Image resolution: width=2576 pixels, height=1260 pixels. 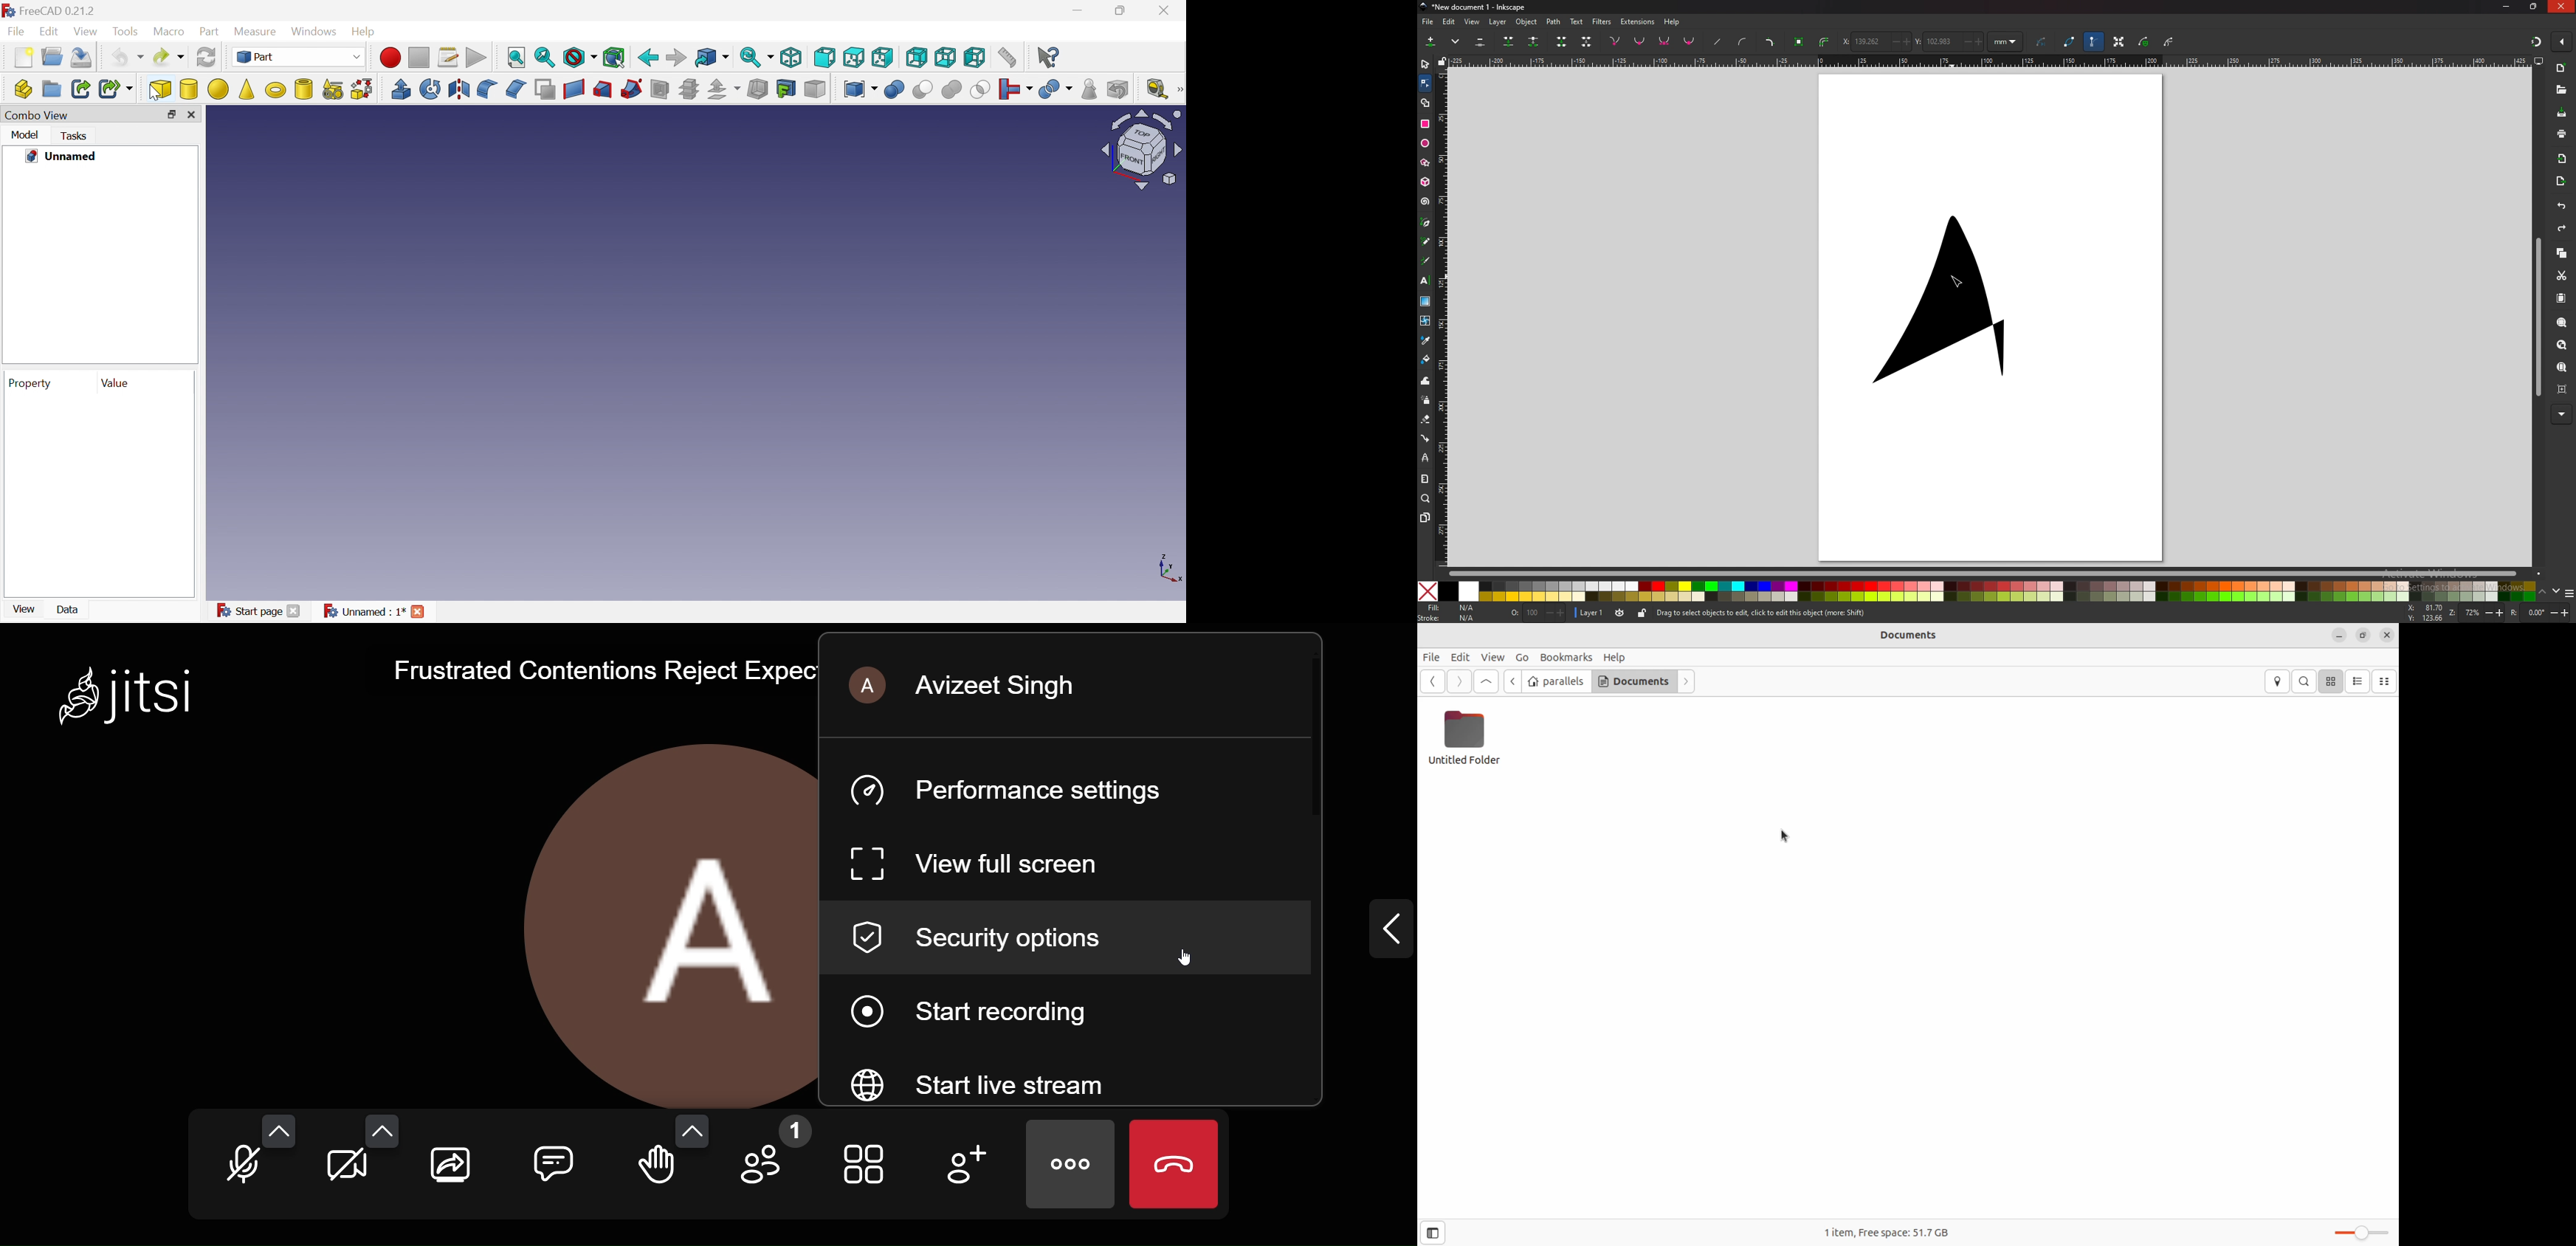 I want to click on snapping, so click(x=2536, y=42).